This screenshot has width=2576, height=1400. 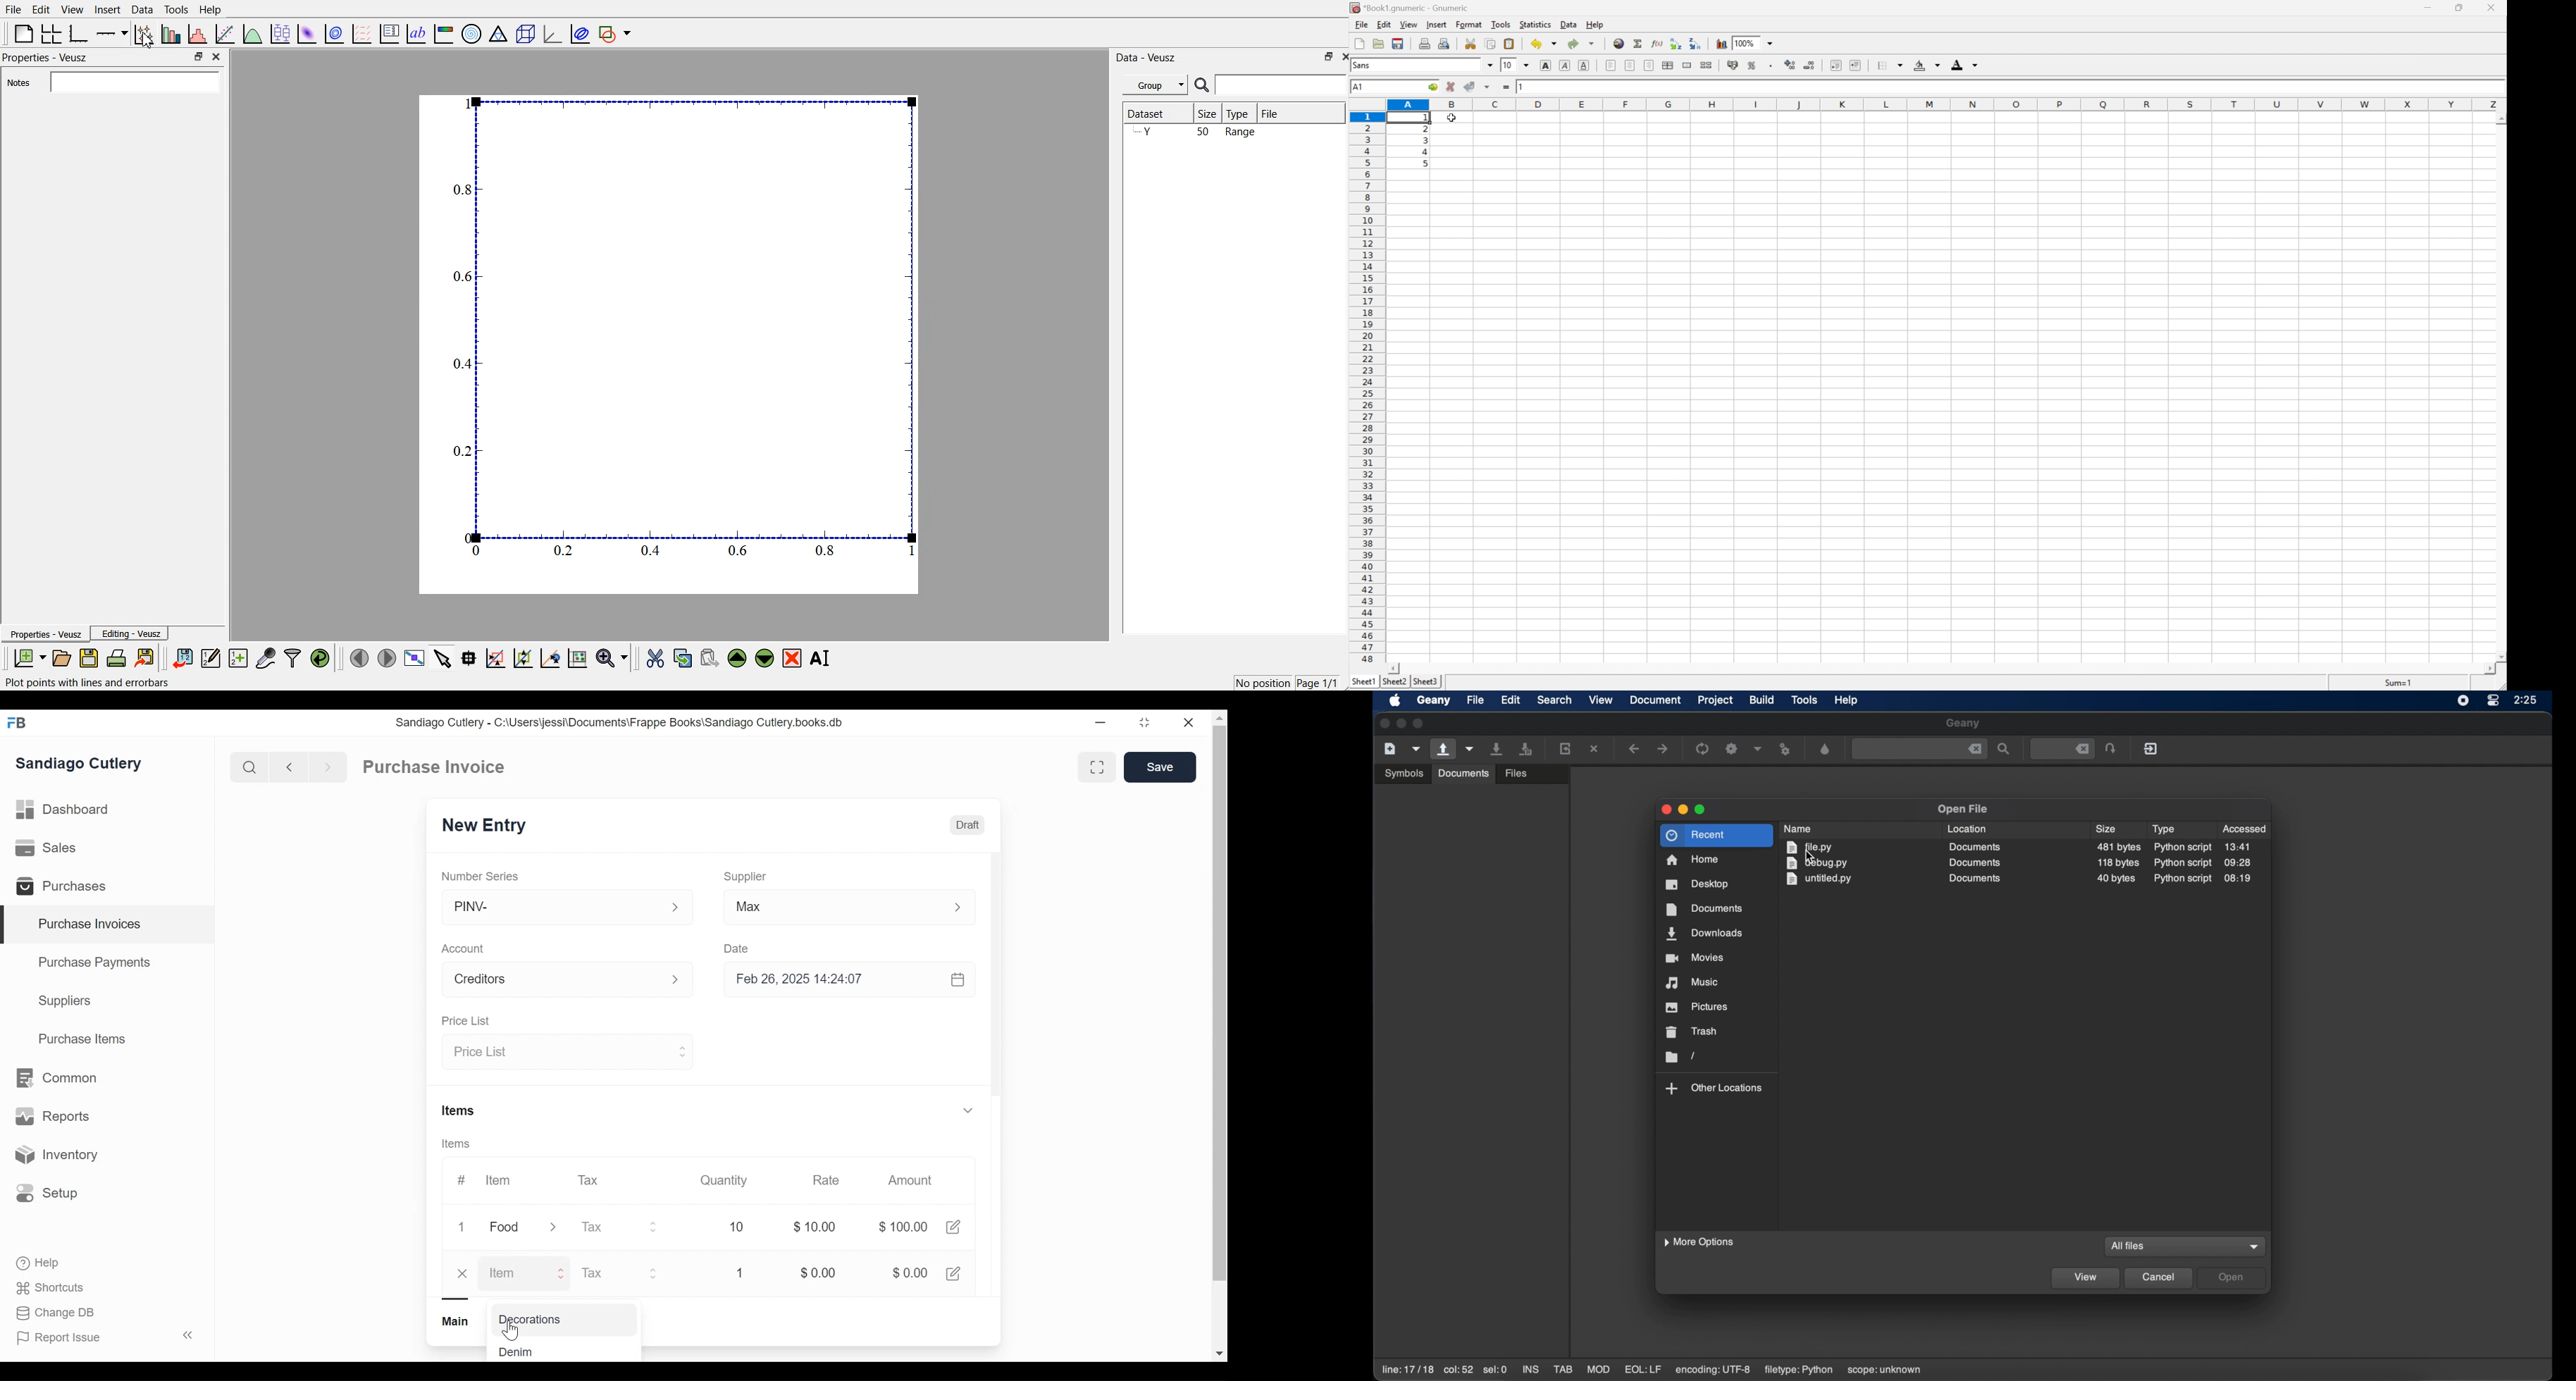 What do you see at coordinates (1400, 775) in the screenshot?
I see `` at bounding box center [1400, 775].